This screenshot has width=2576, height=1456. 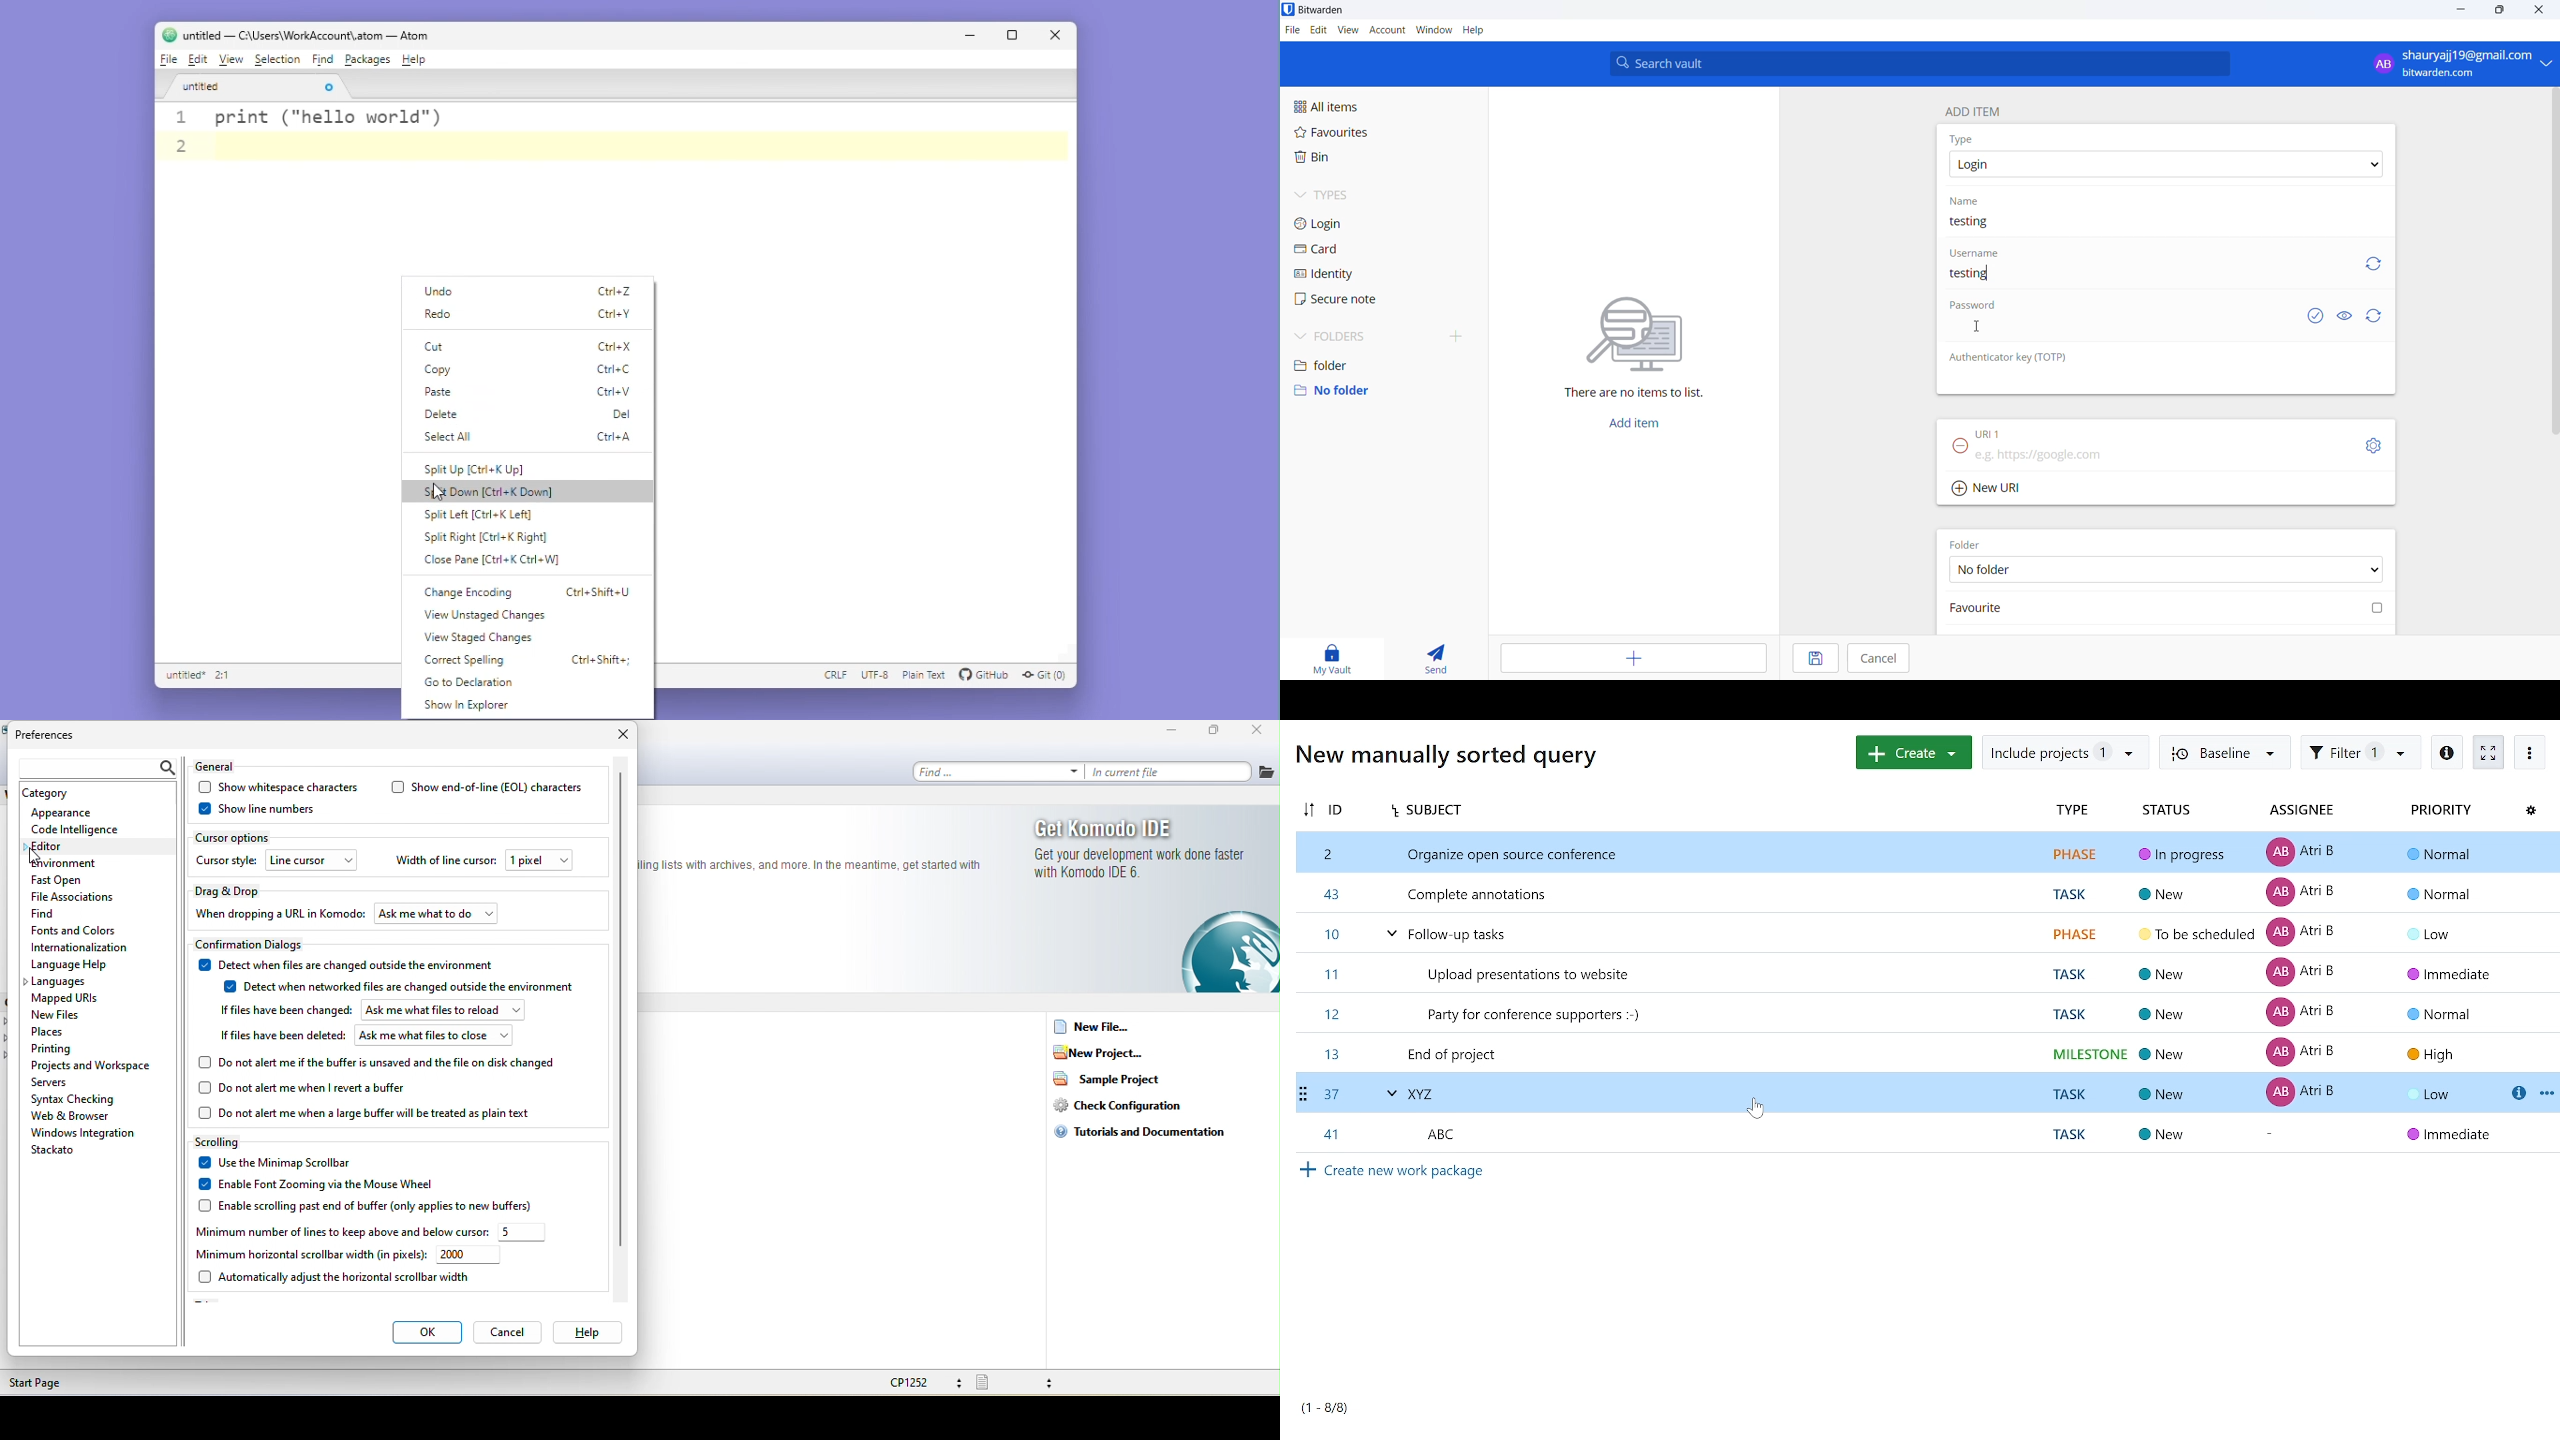 What do you see at coordinates (1349, 161) in the screenshot?
I see `bin` at bounding box center [1349, 161].